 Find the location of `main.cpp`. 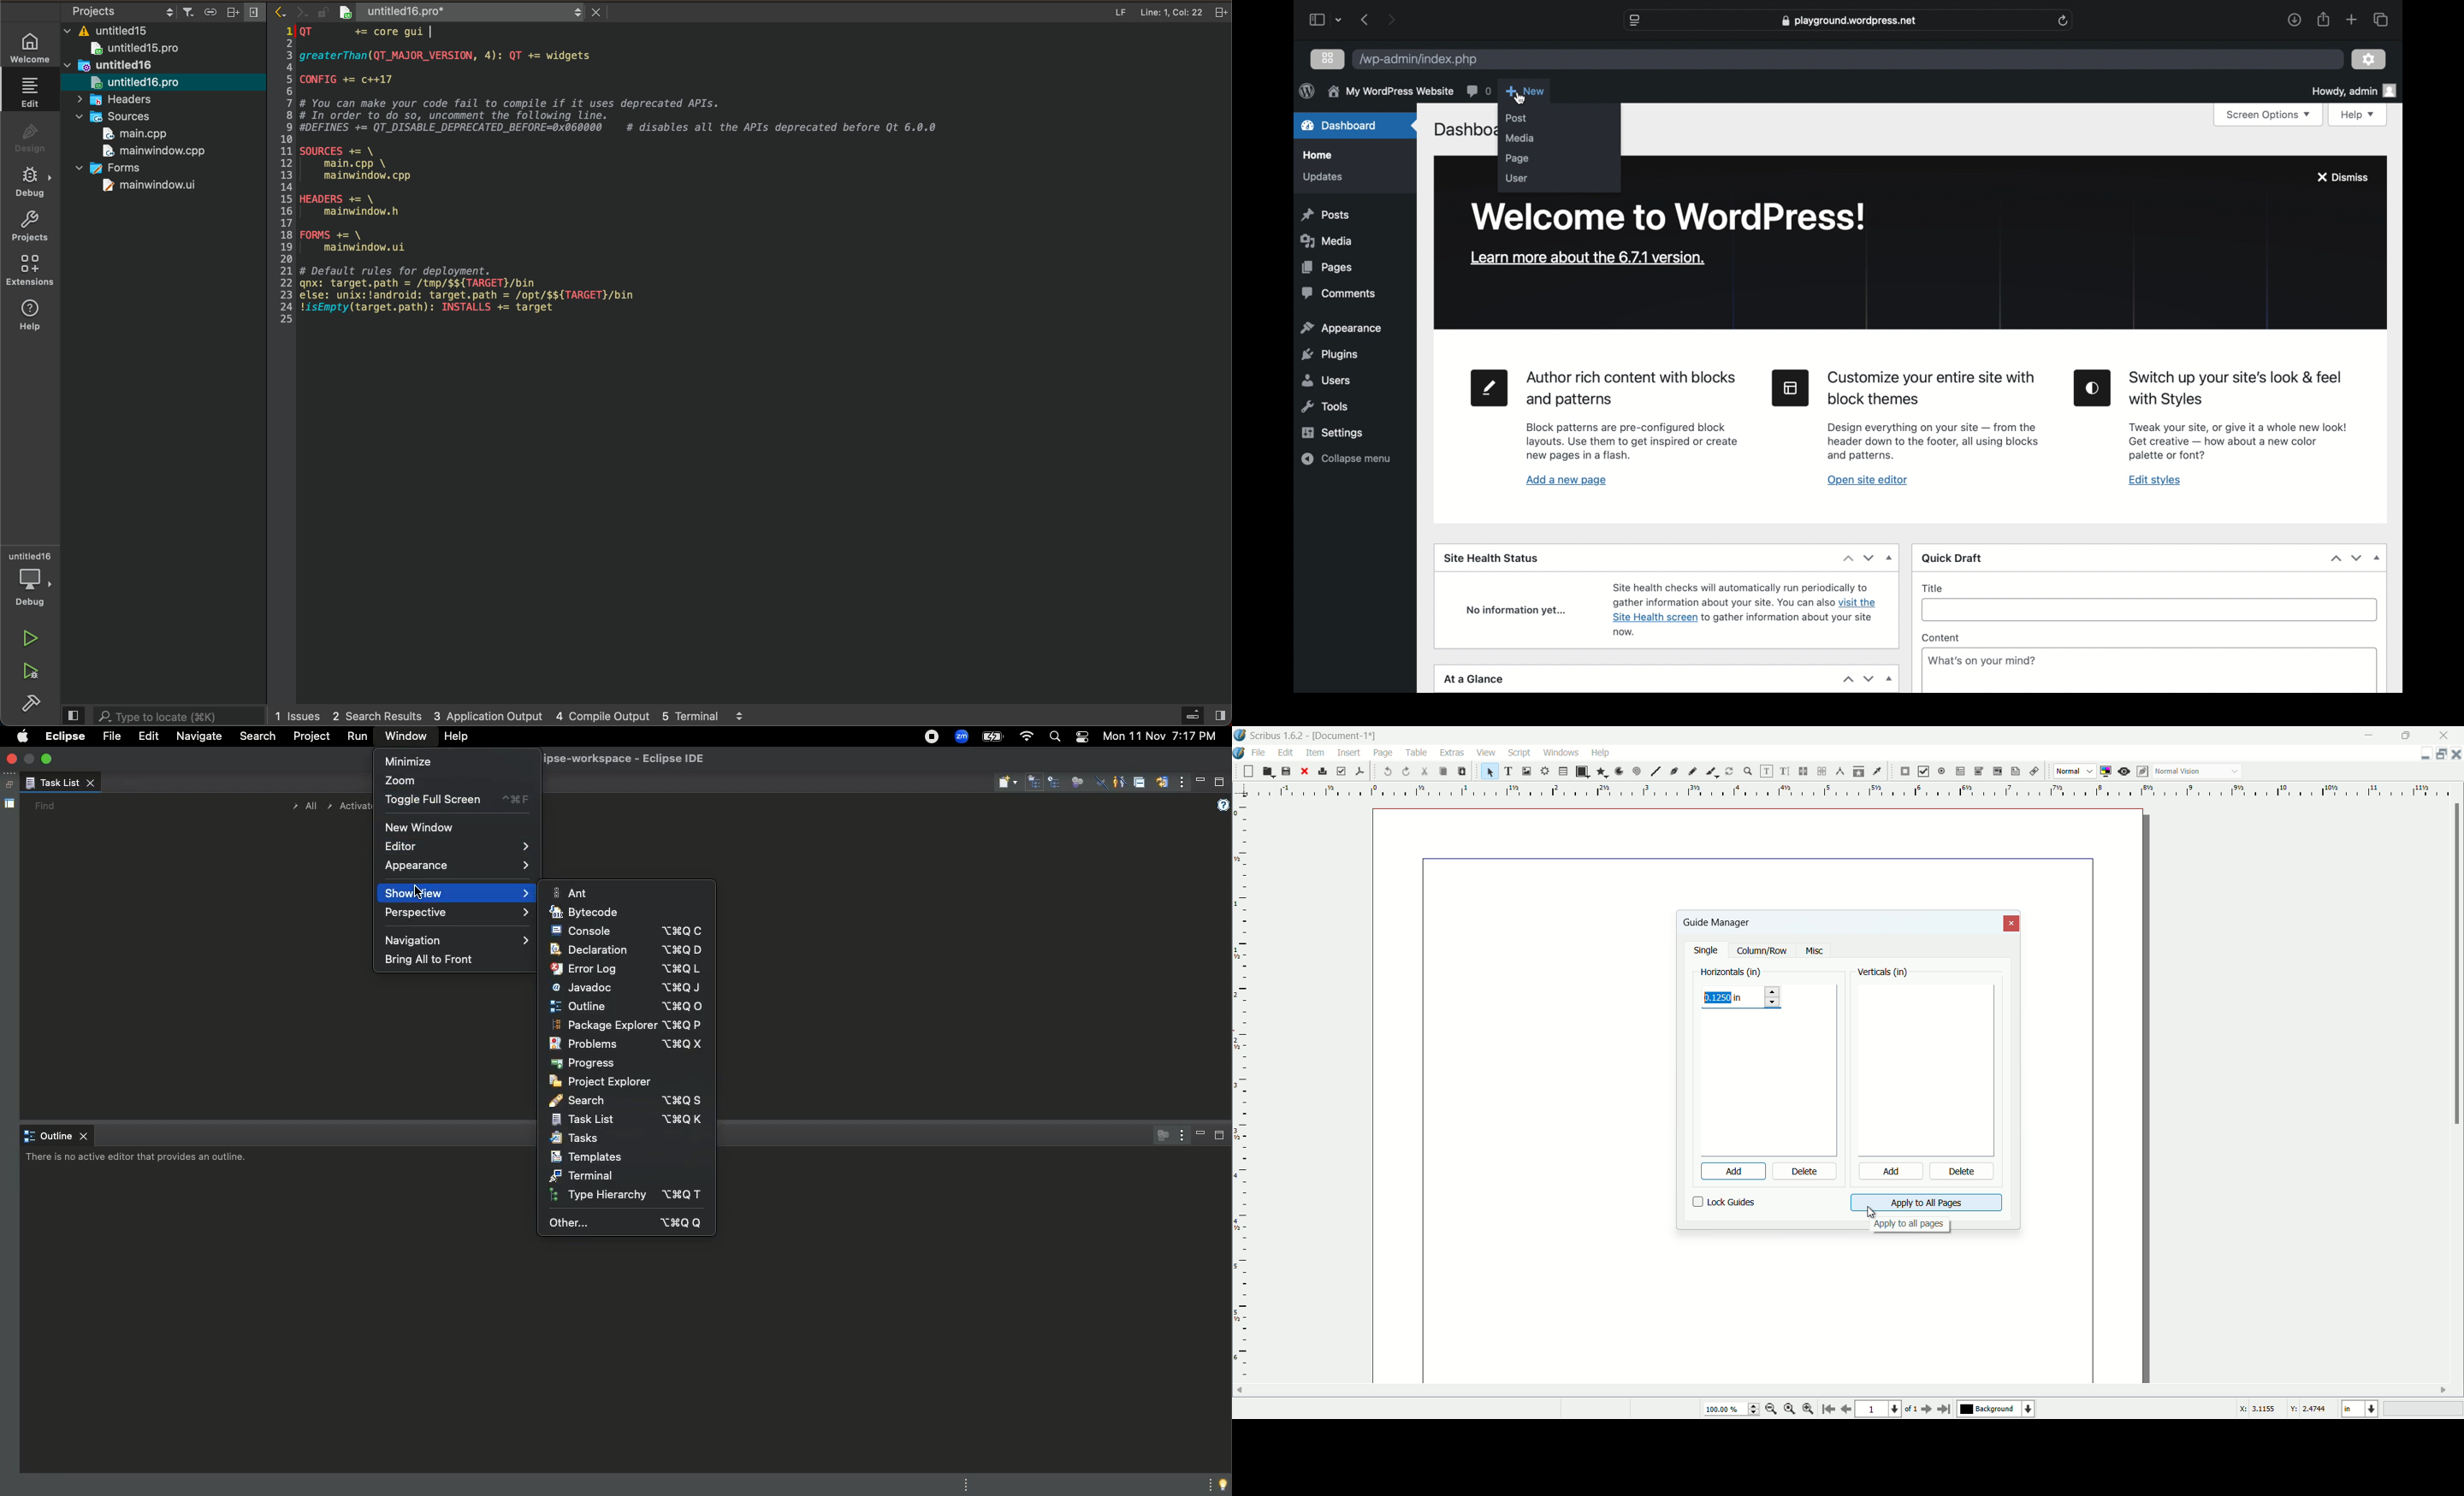

main.cpp is located at coordinates (138, 135).